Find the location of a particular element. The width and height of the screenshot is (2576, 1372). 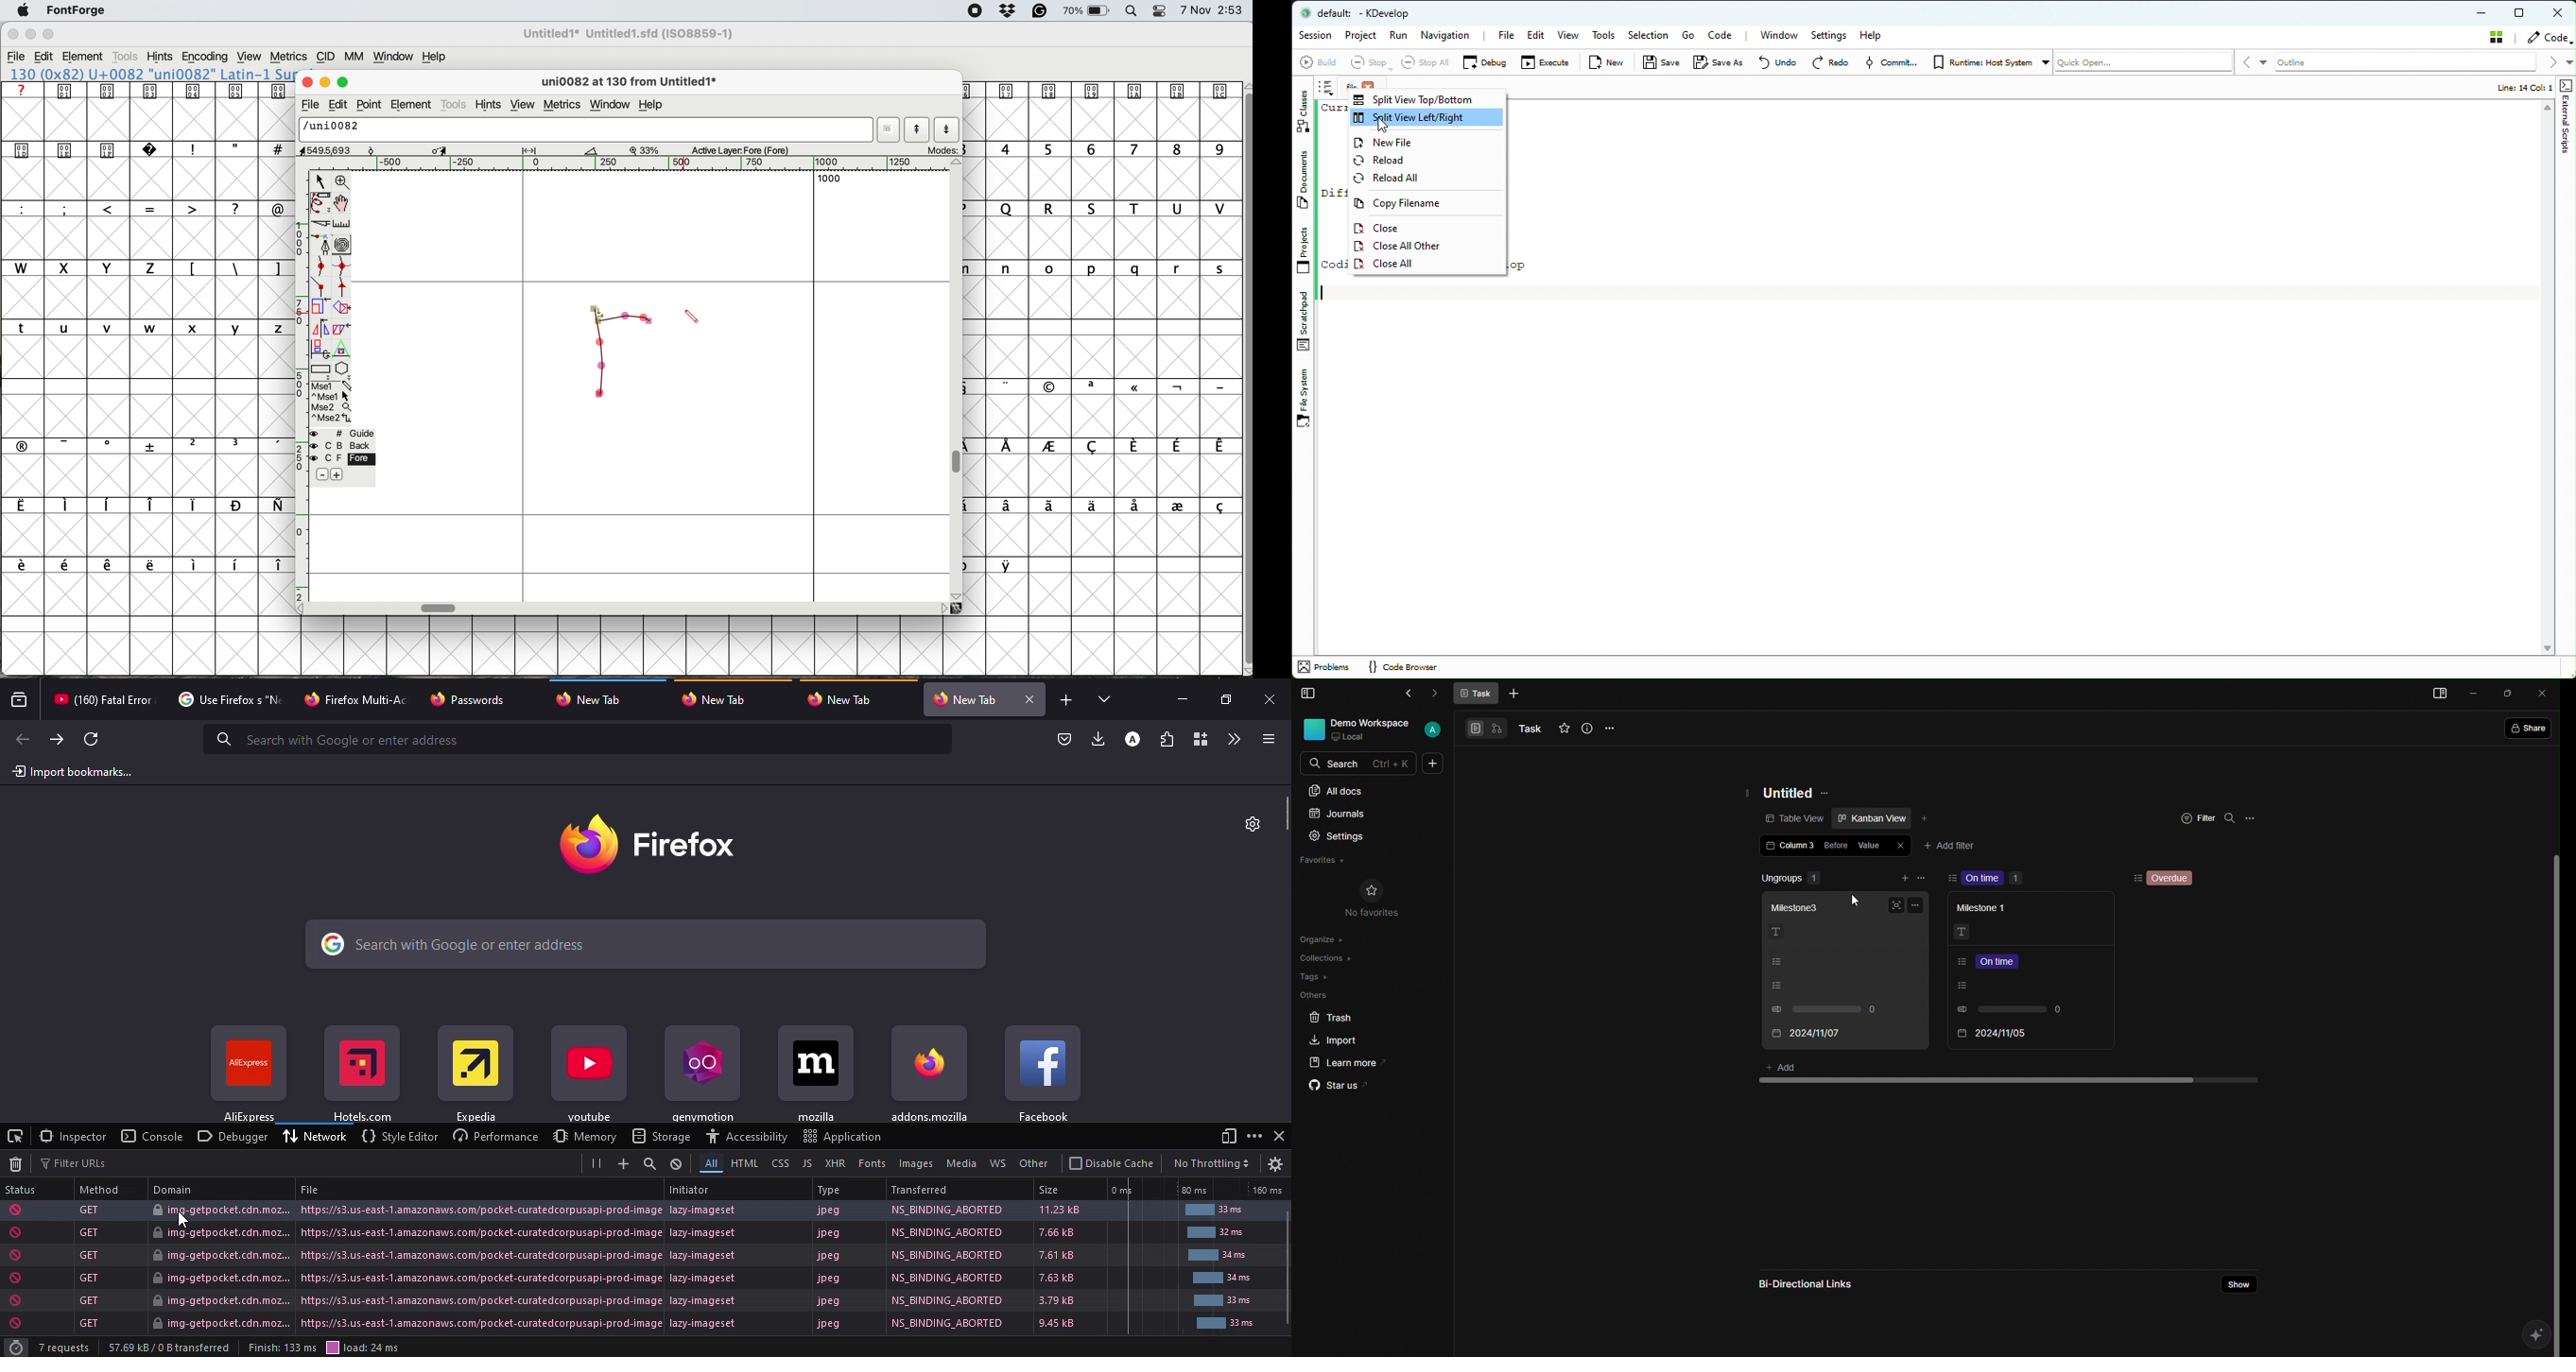

Untitled1 Untitled1.sfd (ISO8859-1) is located at coordinates (631, 34).